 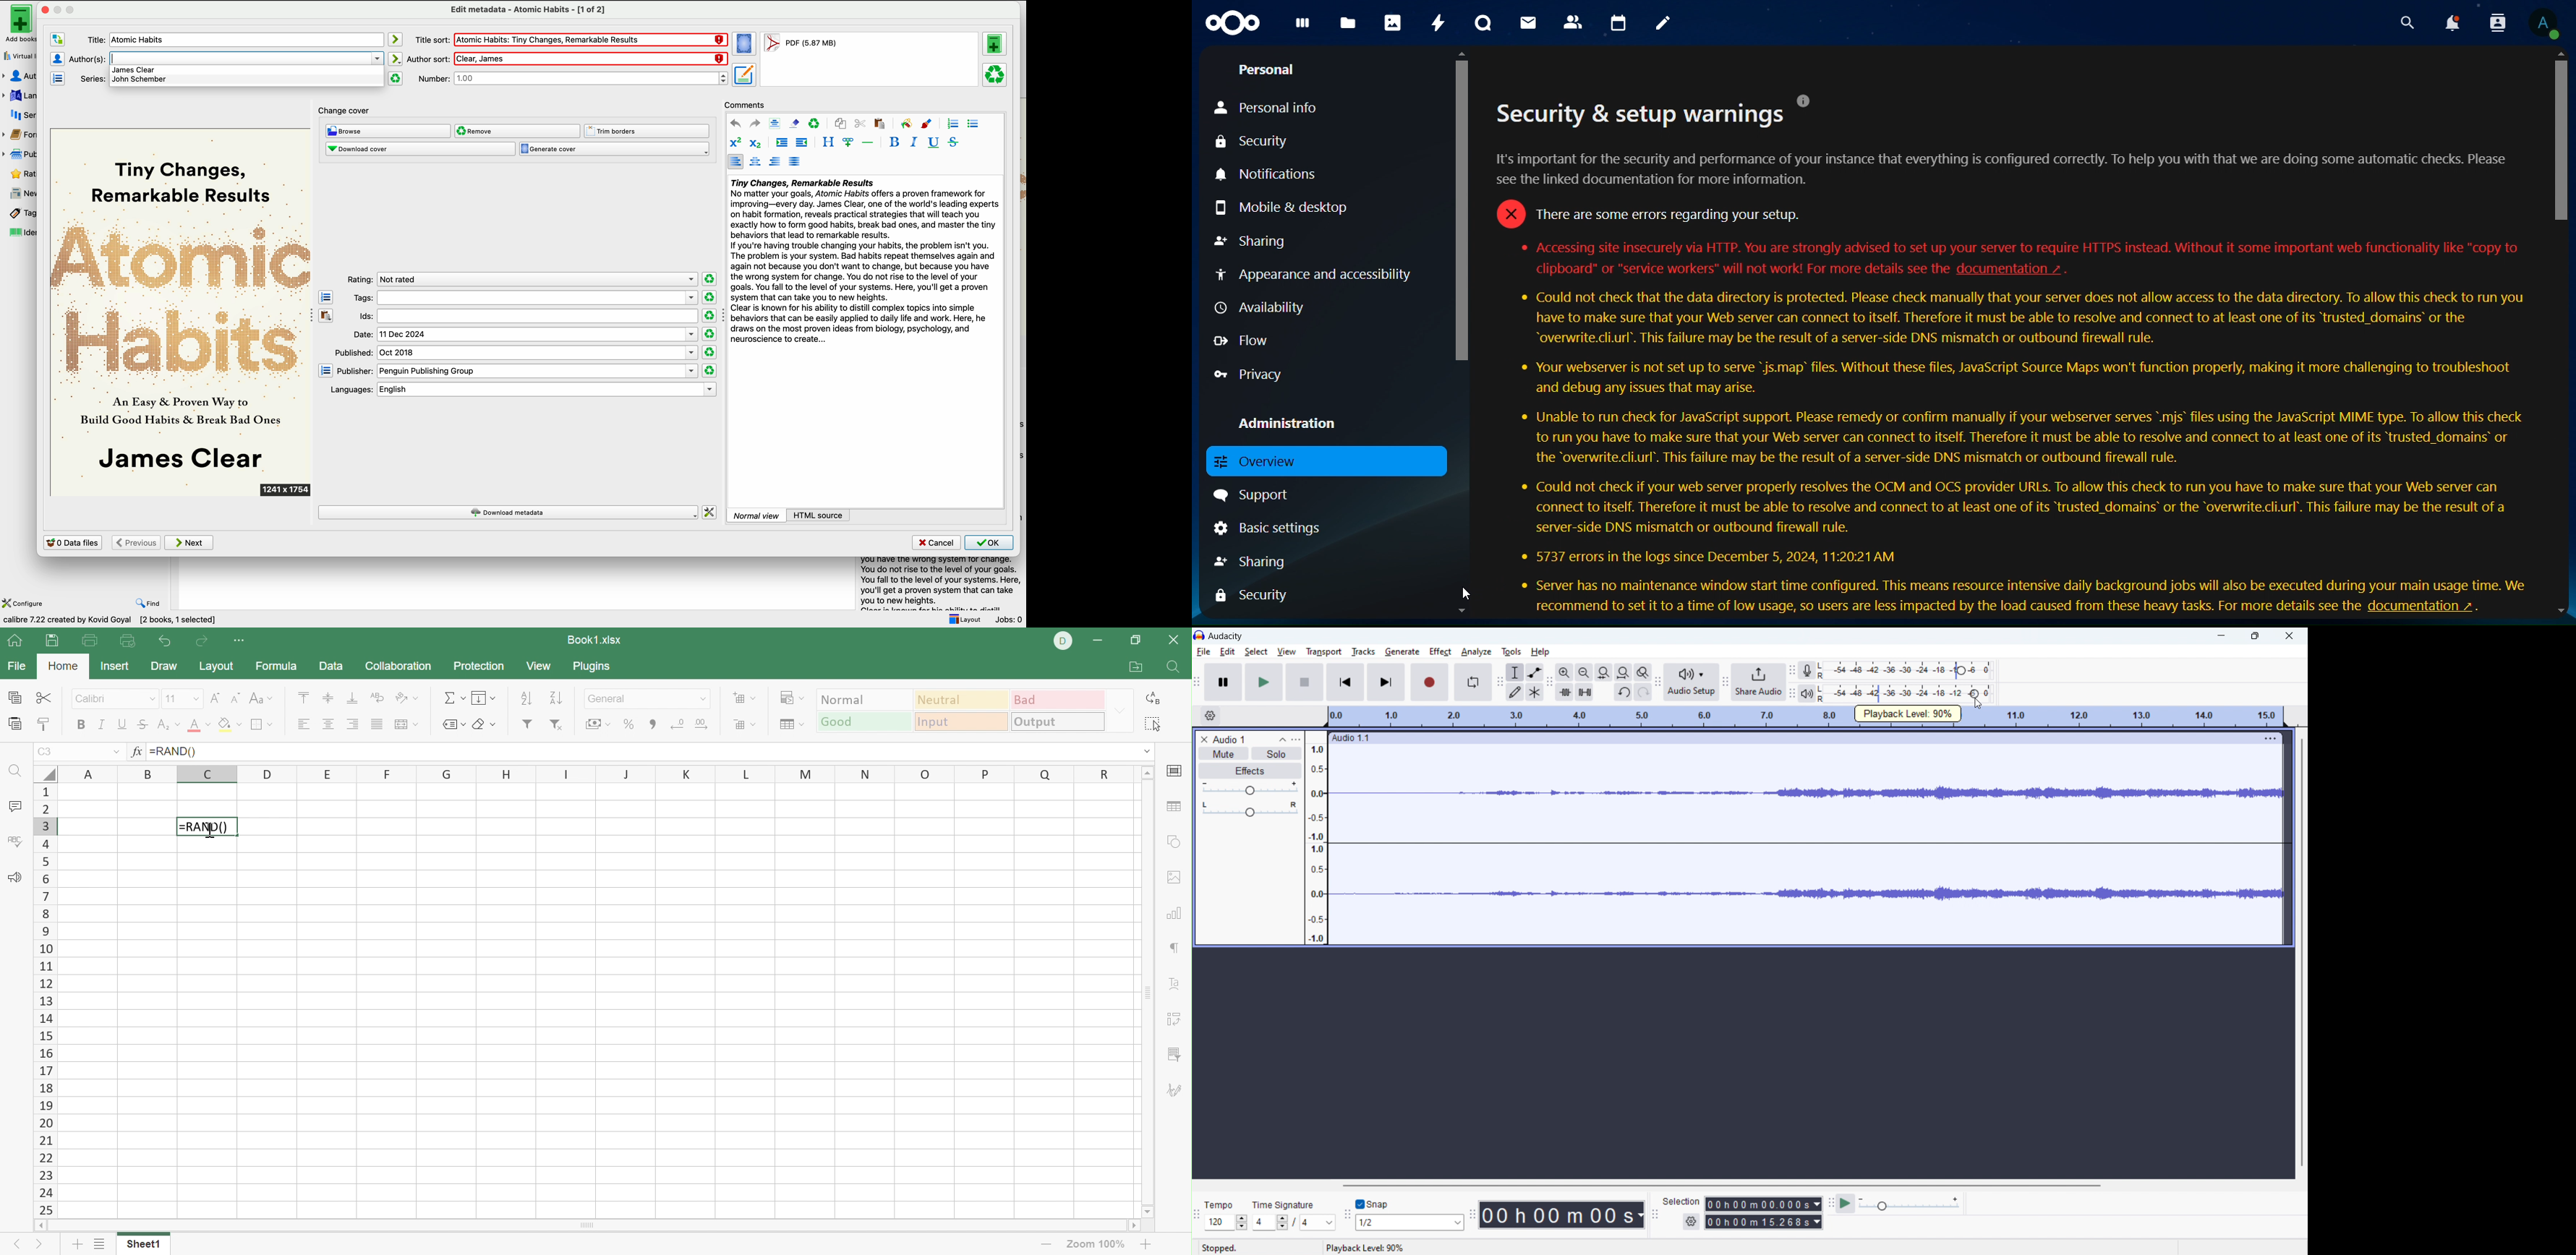 I want to click on tags, so click(x=18, y=213).